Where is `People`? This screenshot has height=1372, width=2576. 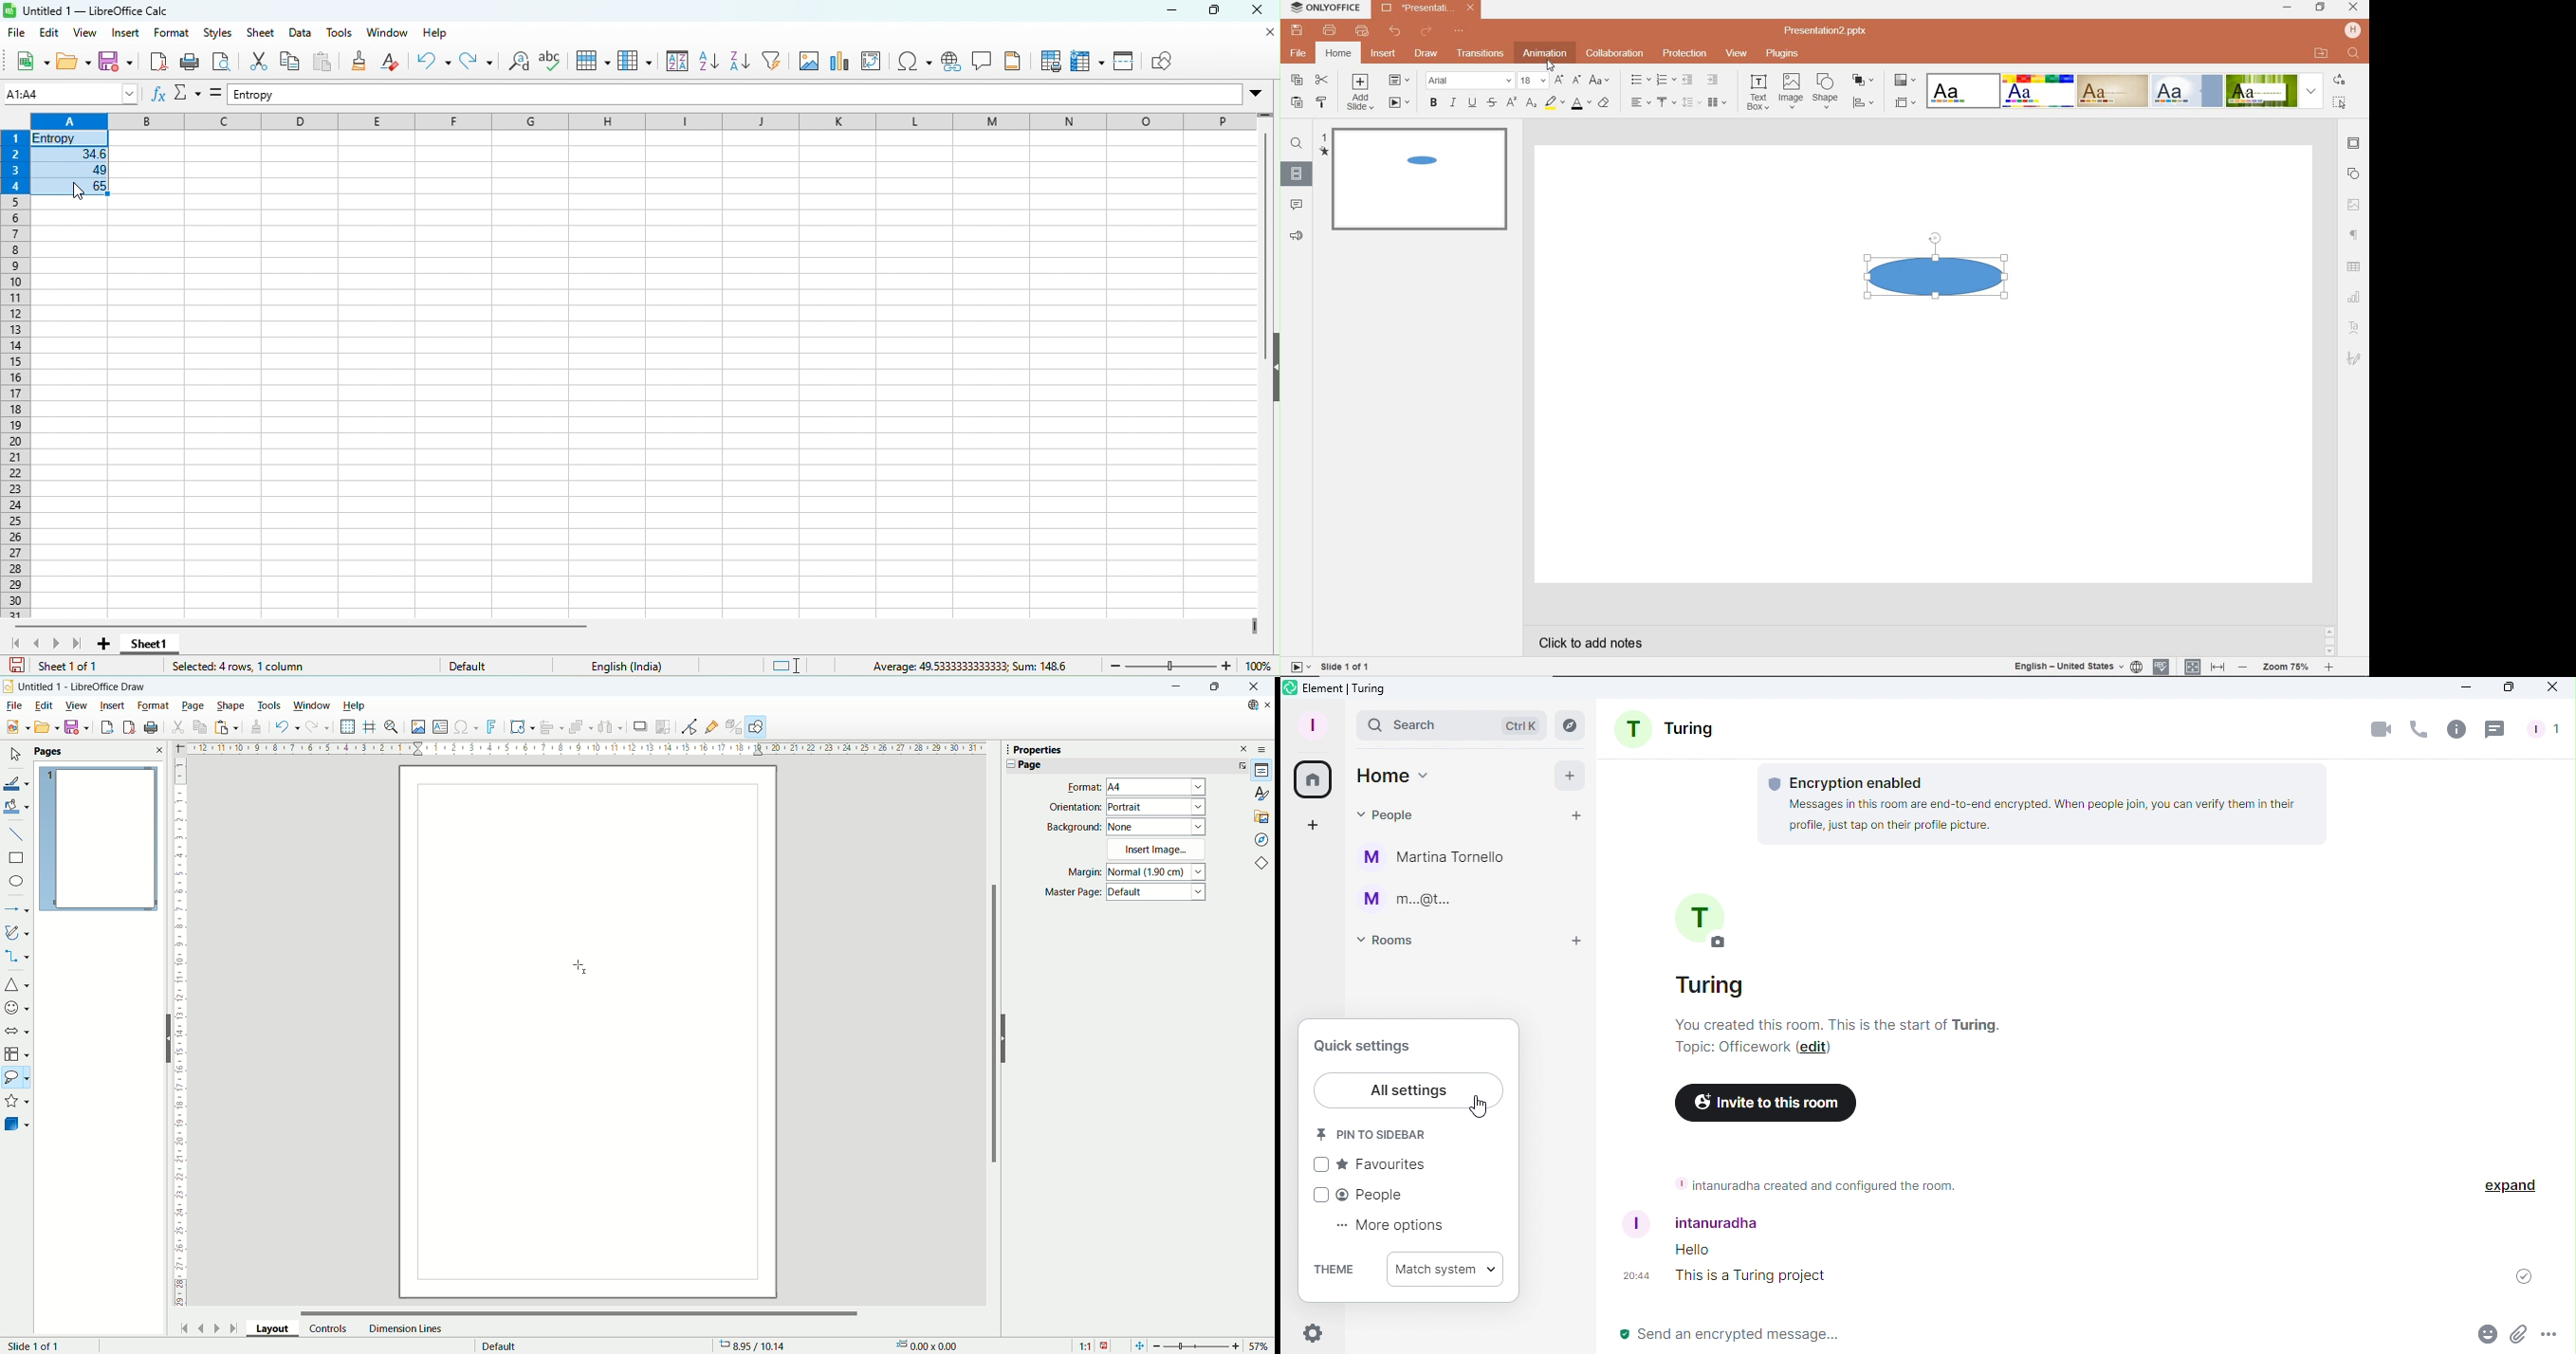
People is located at coordinates (2548, 726).